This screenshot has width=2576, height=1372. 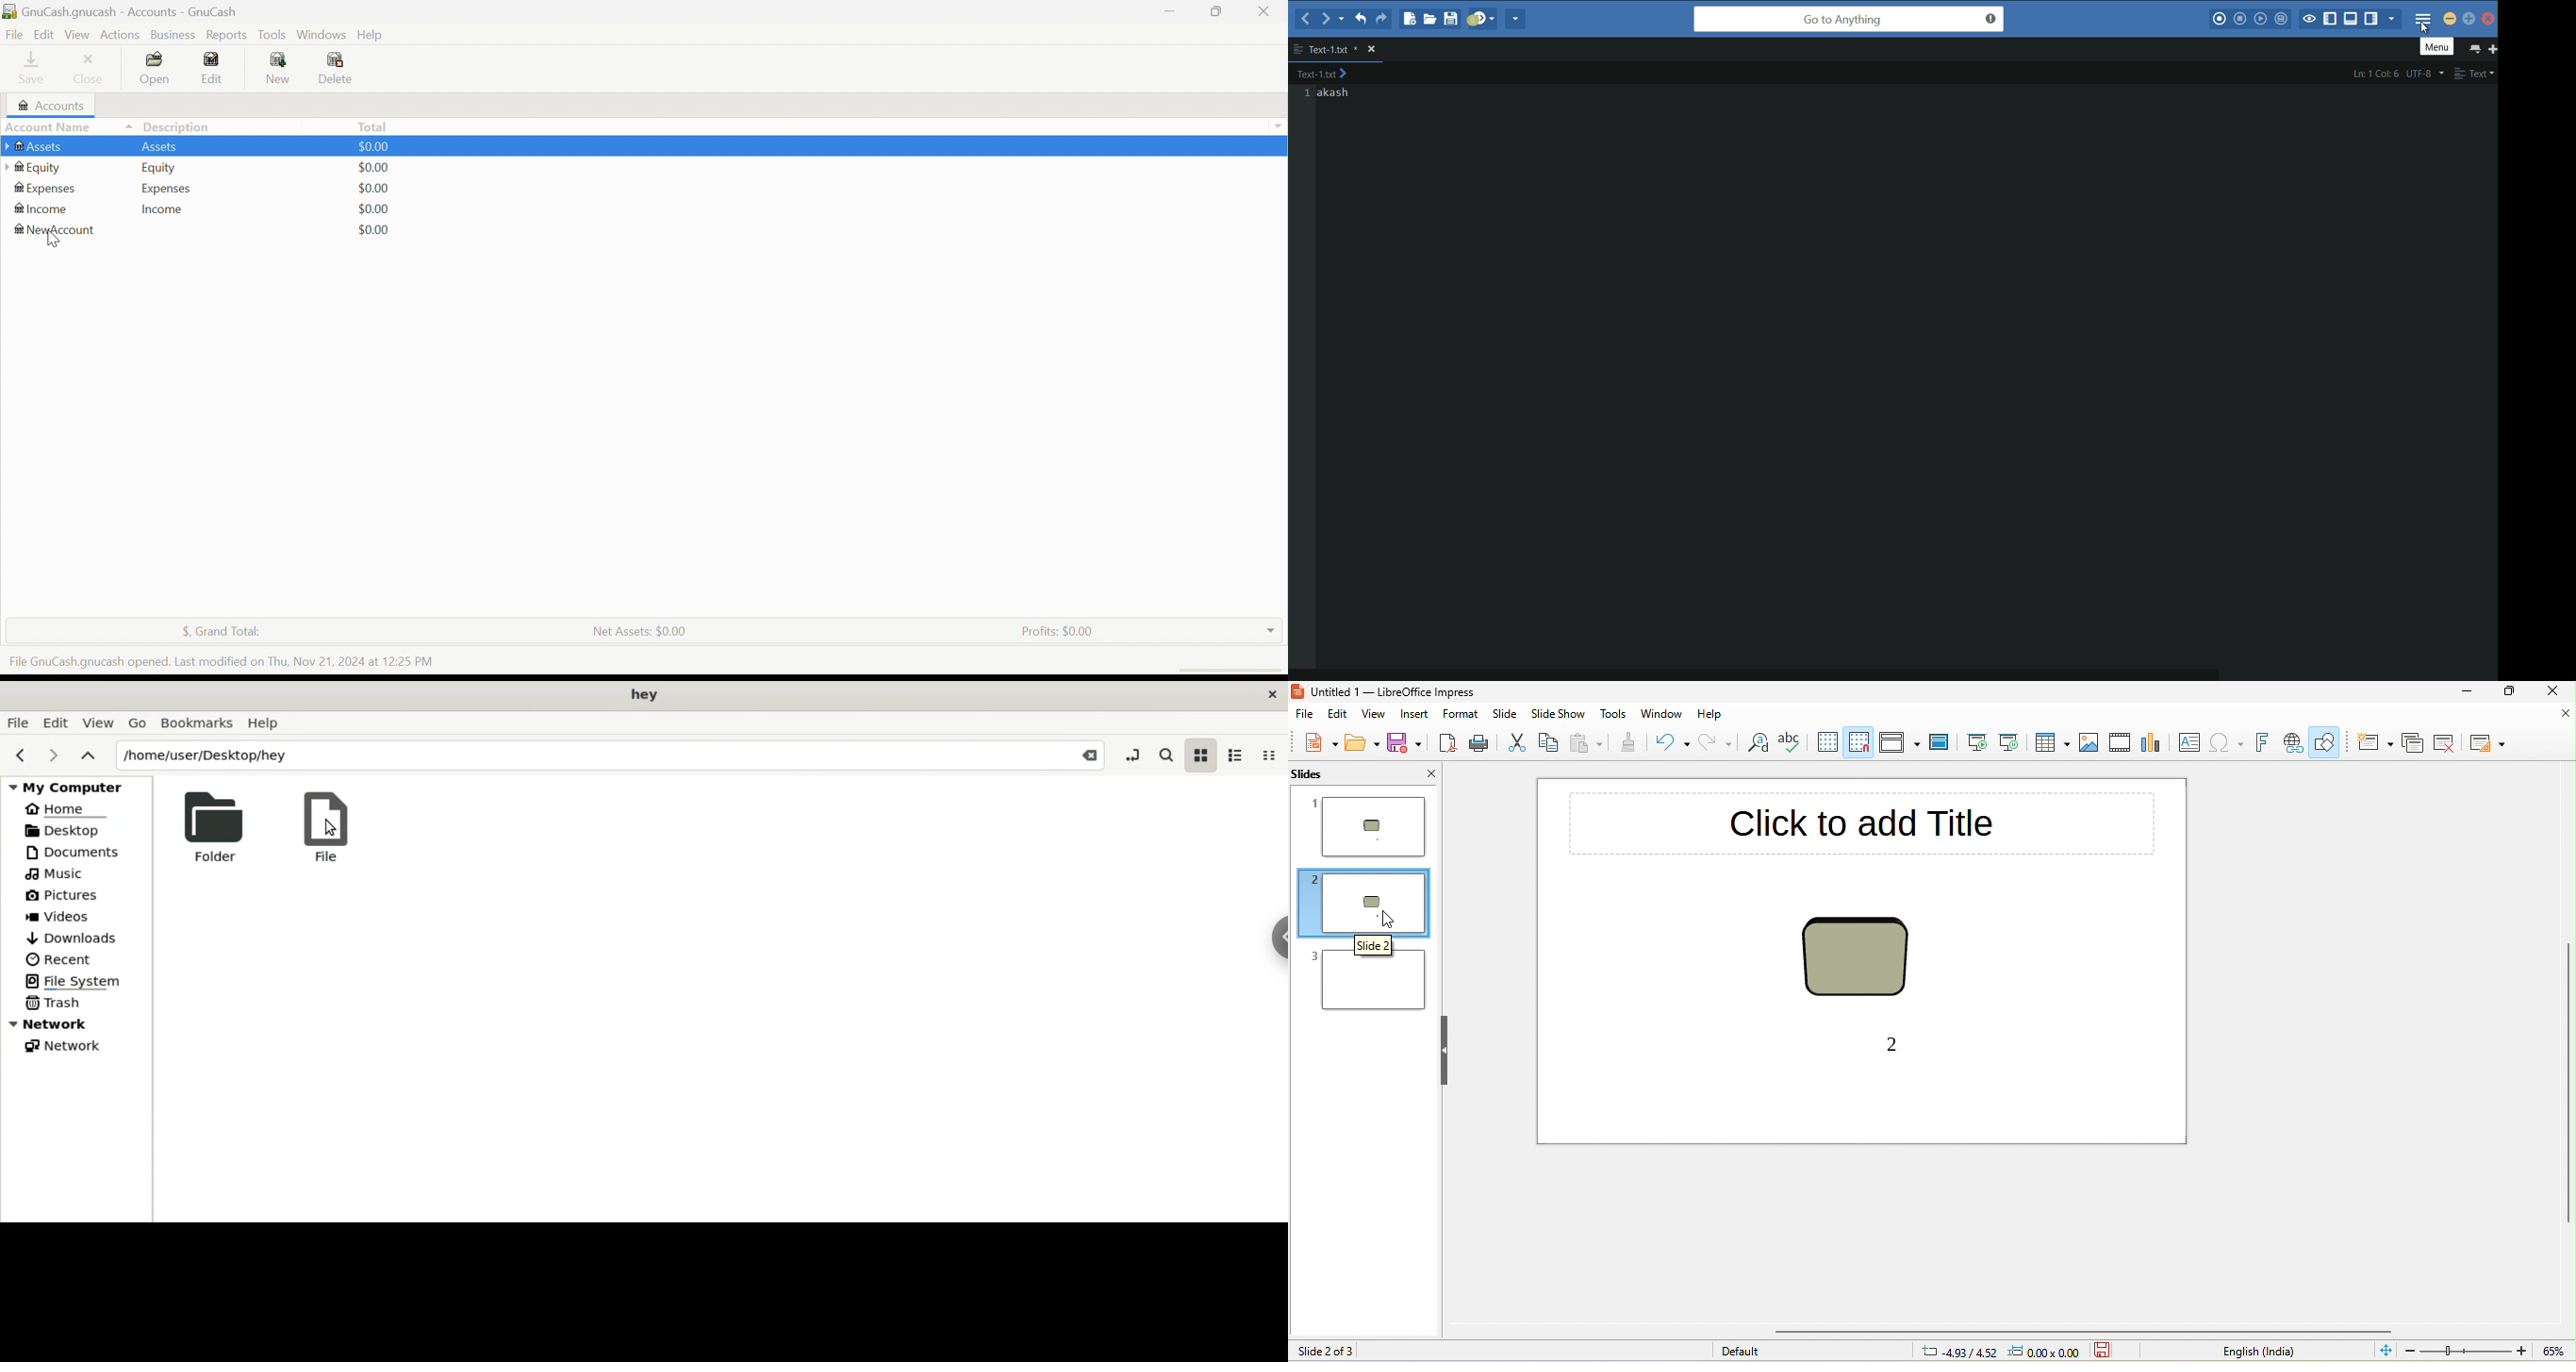 I want to click on image, so click(x=2092, y=742).